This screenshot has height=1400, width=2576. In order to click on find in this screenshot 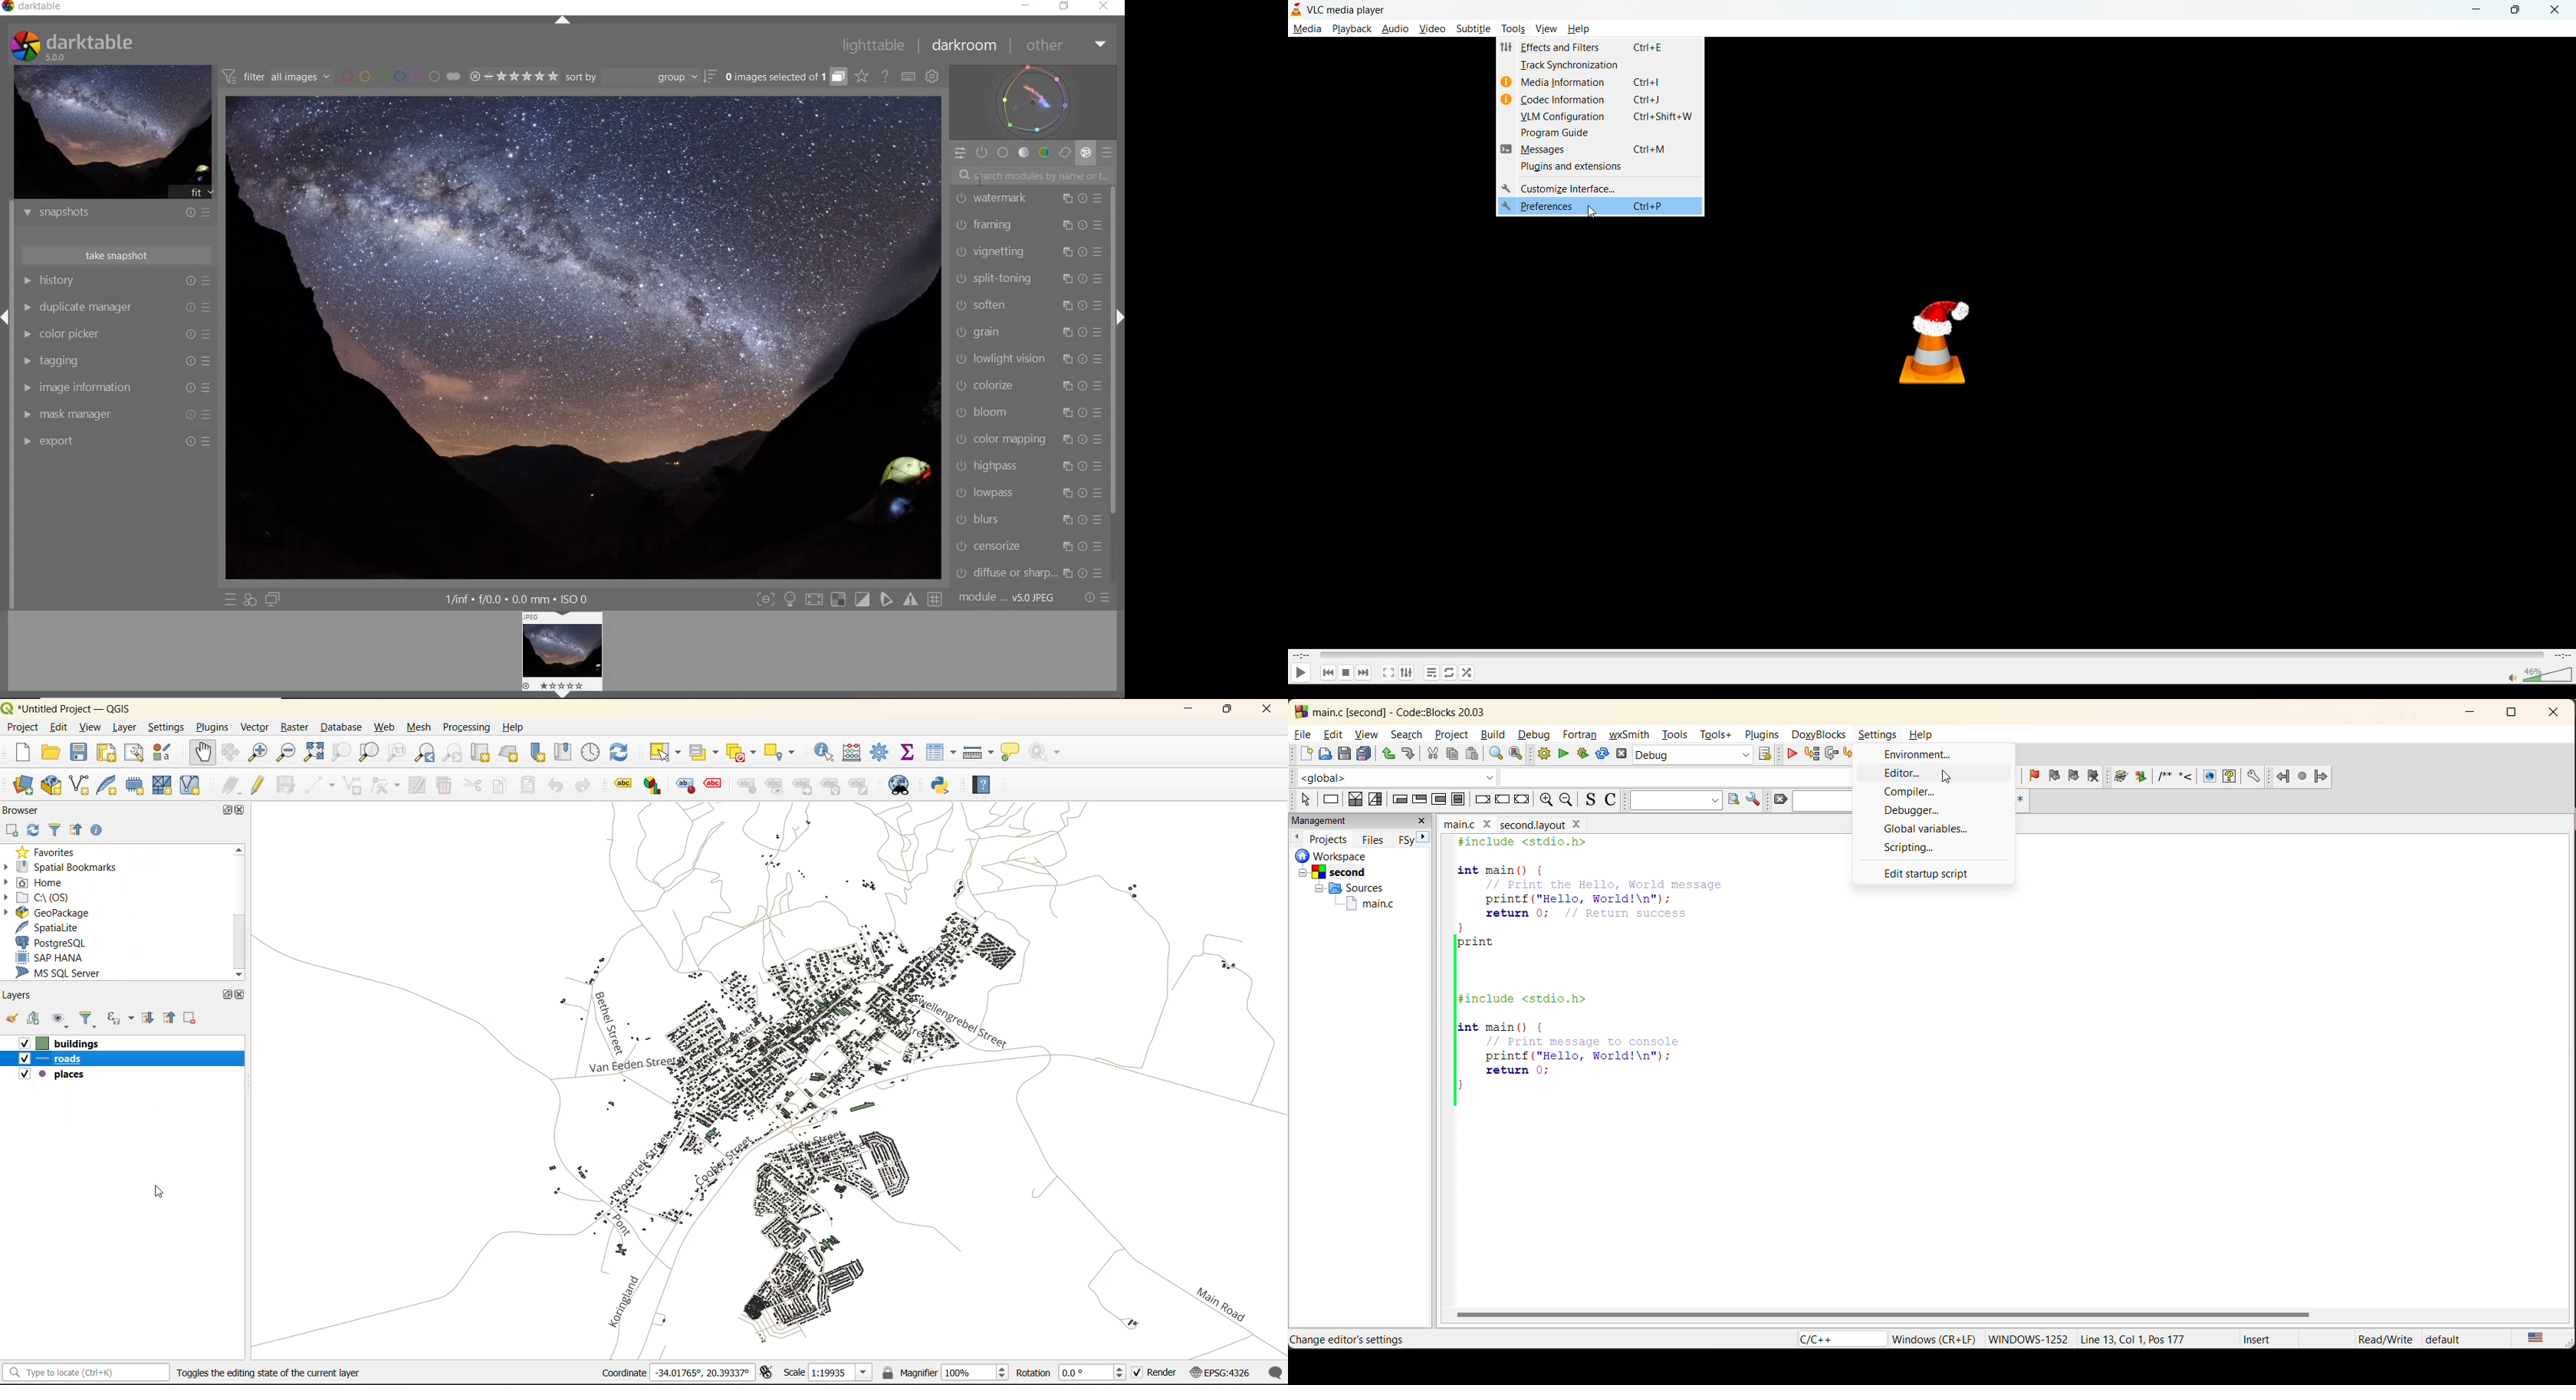, I will do `click(1496, 754)`.